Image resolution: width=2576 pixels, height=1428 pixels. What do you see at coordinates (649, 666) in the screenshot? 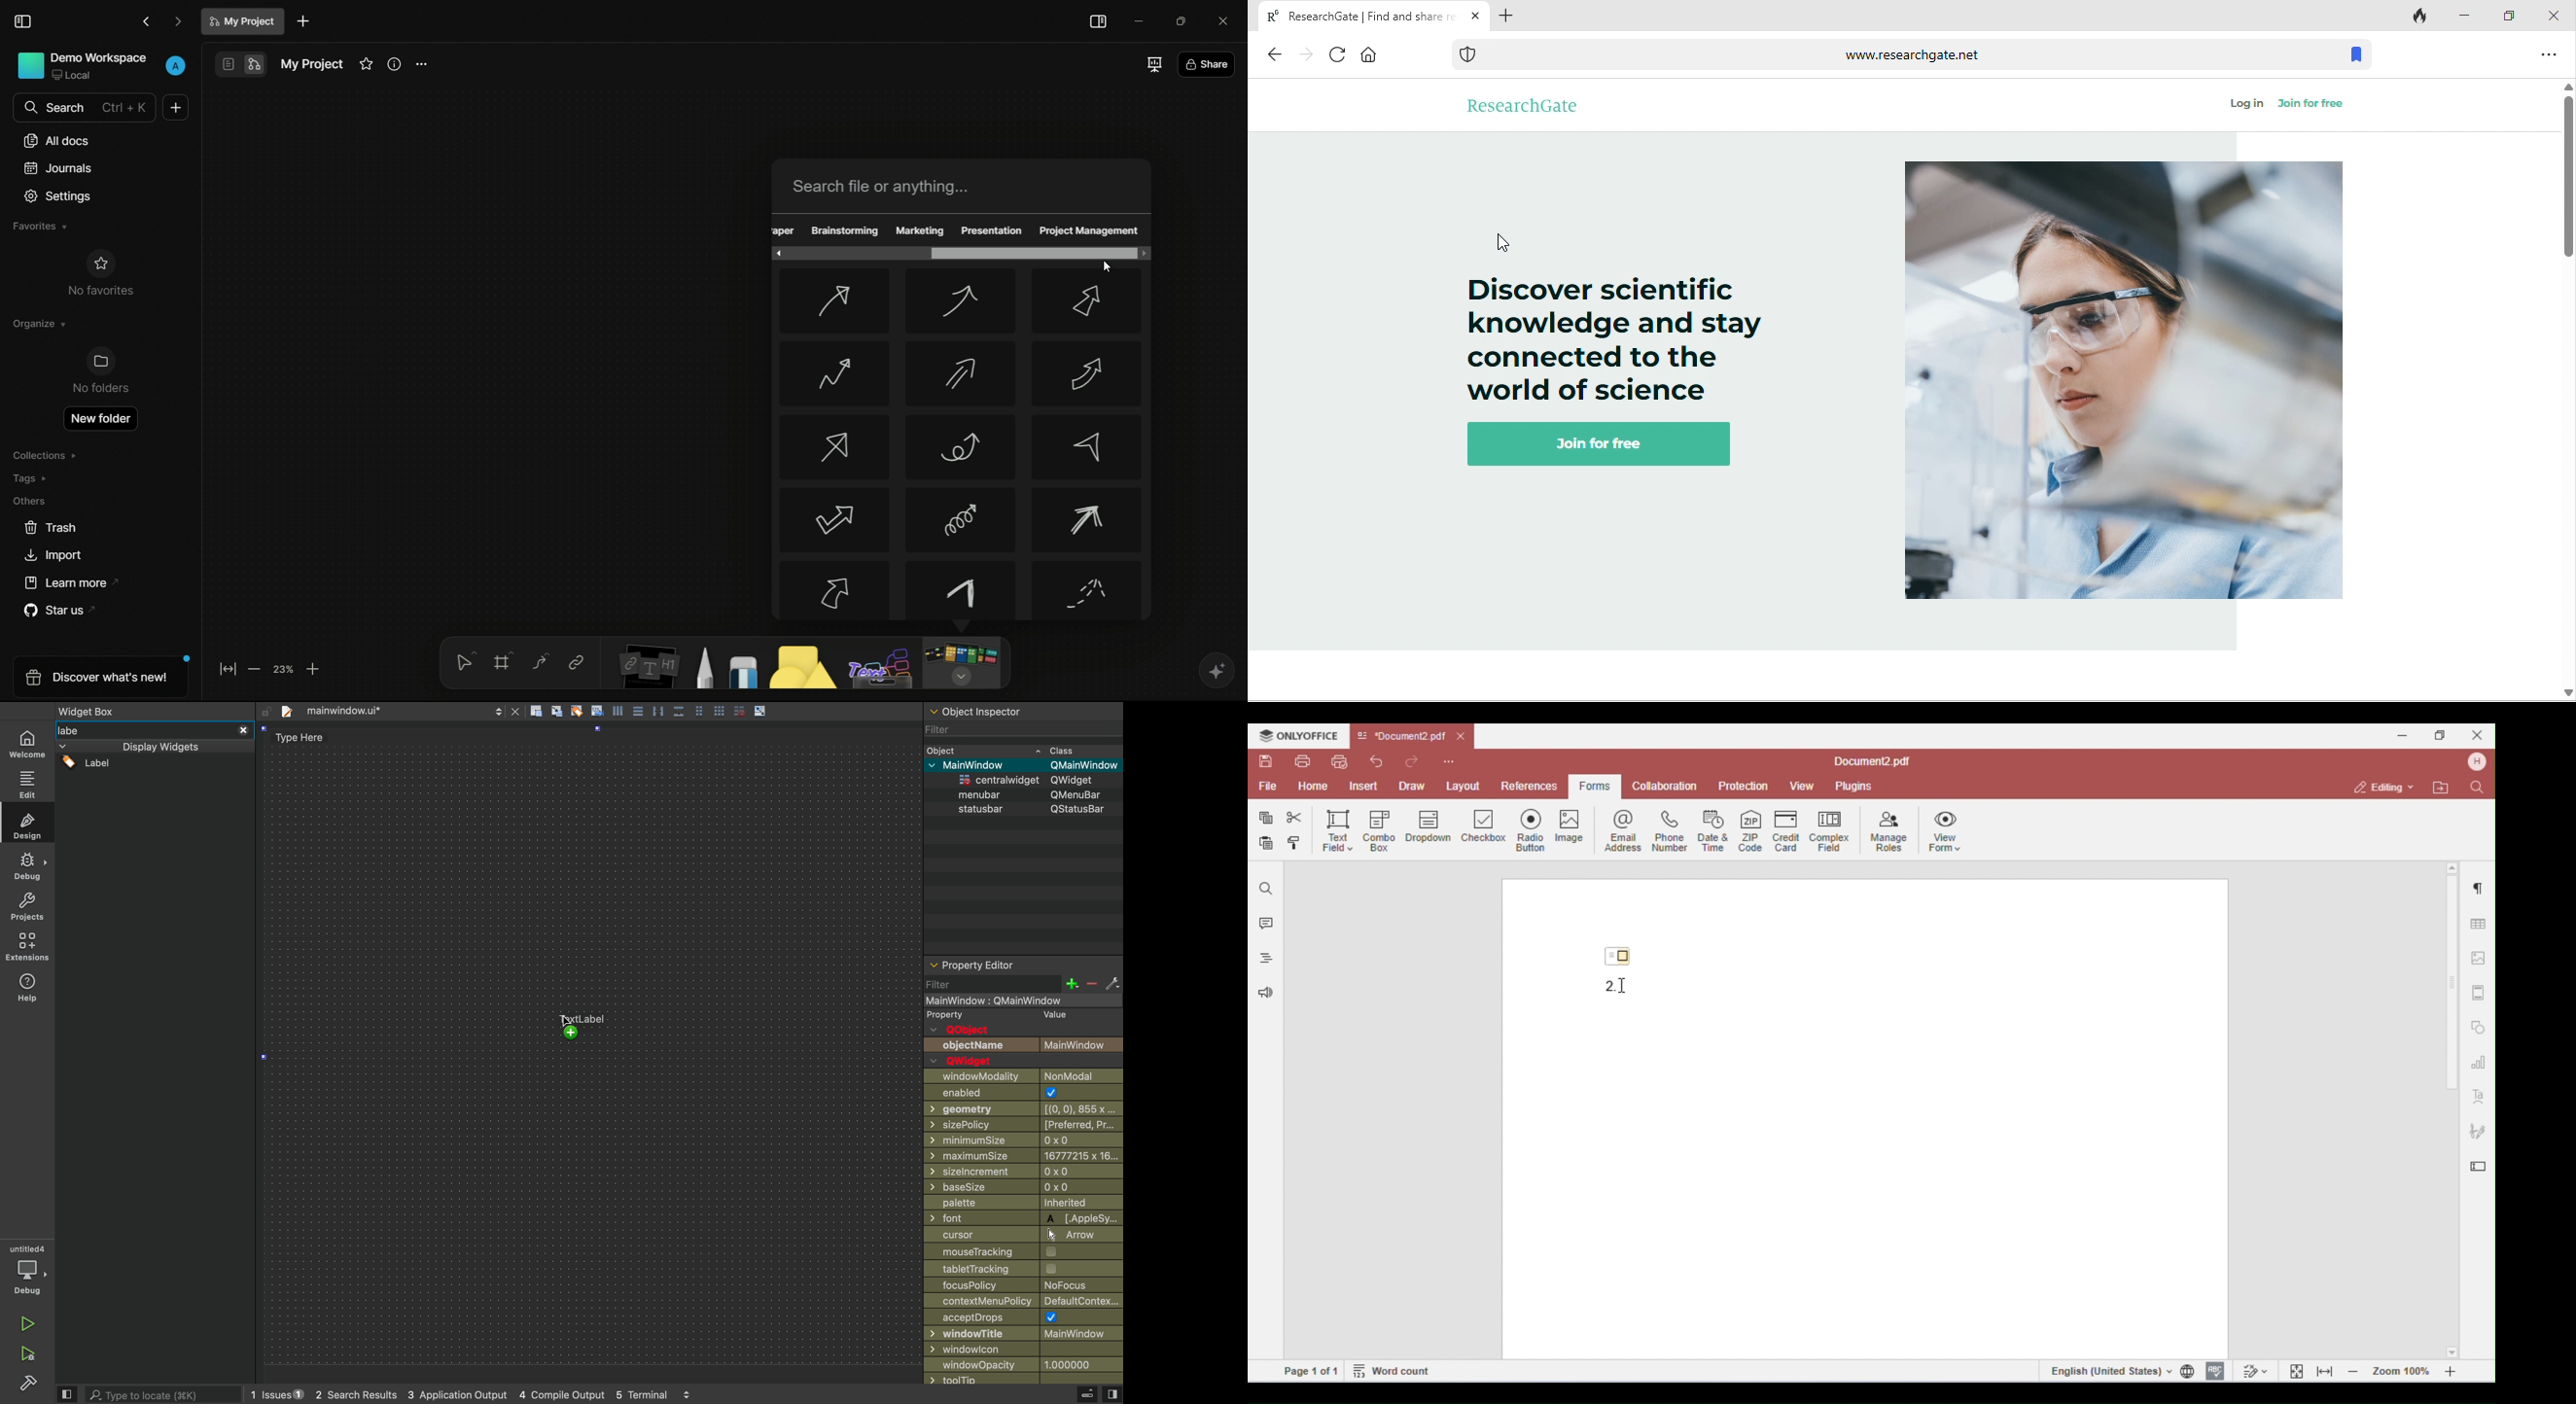
I see `notes` at bounding box center [649, 666].